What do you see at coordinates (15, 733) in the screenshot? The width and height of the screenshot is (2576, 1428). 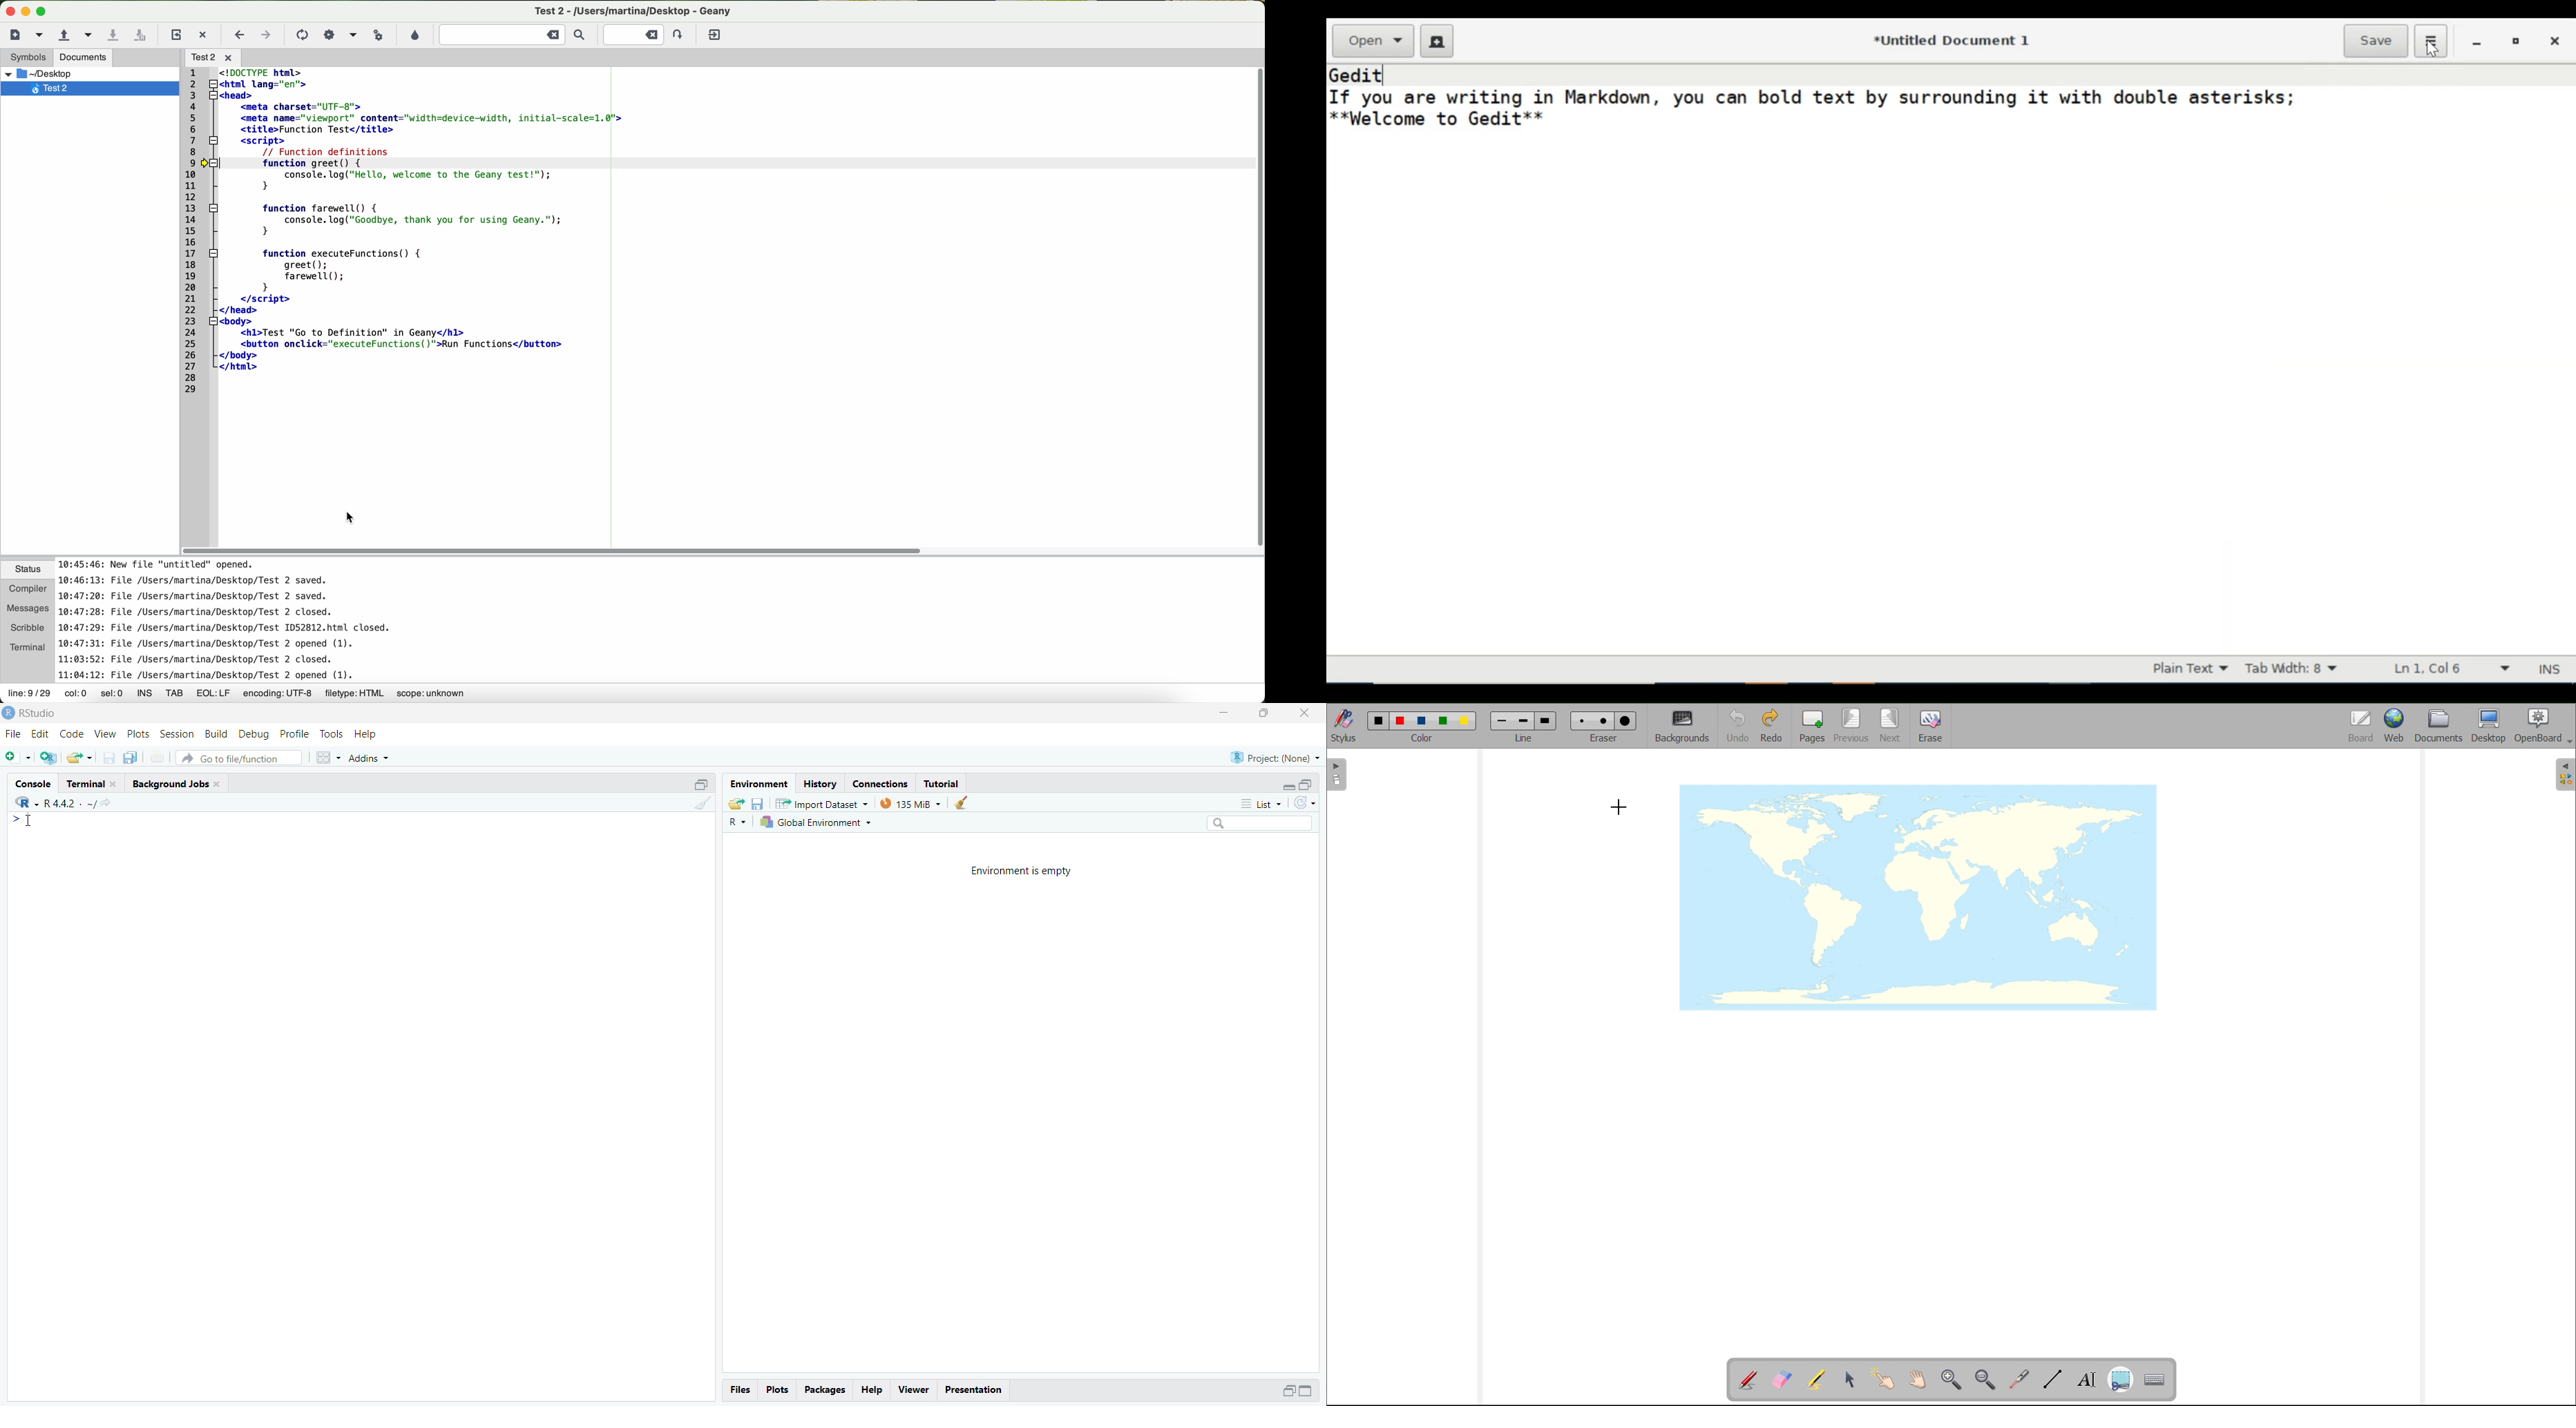 I see `File` at bounding box center [15, 733].